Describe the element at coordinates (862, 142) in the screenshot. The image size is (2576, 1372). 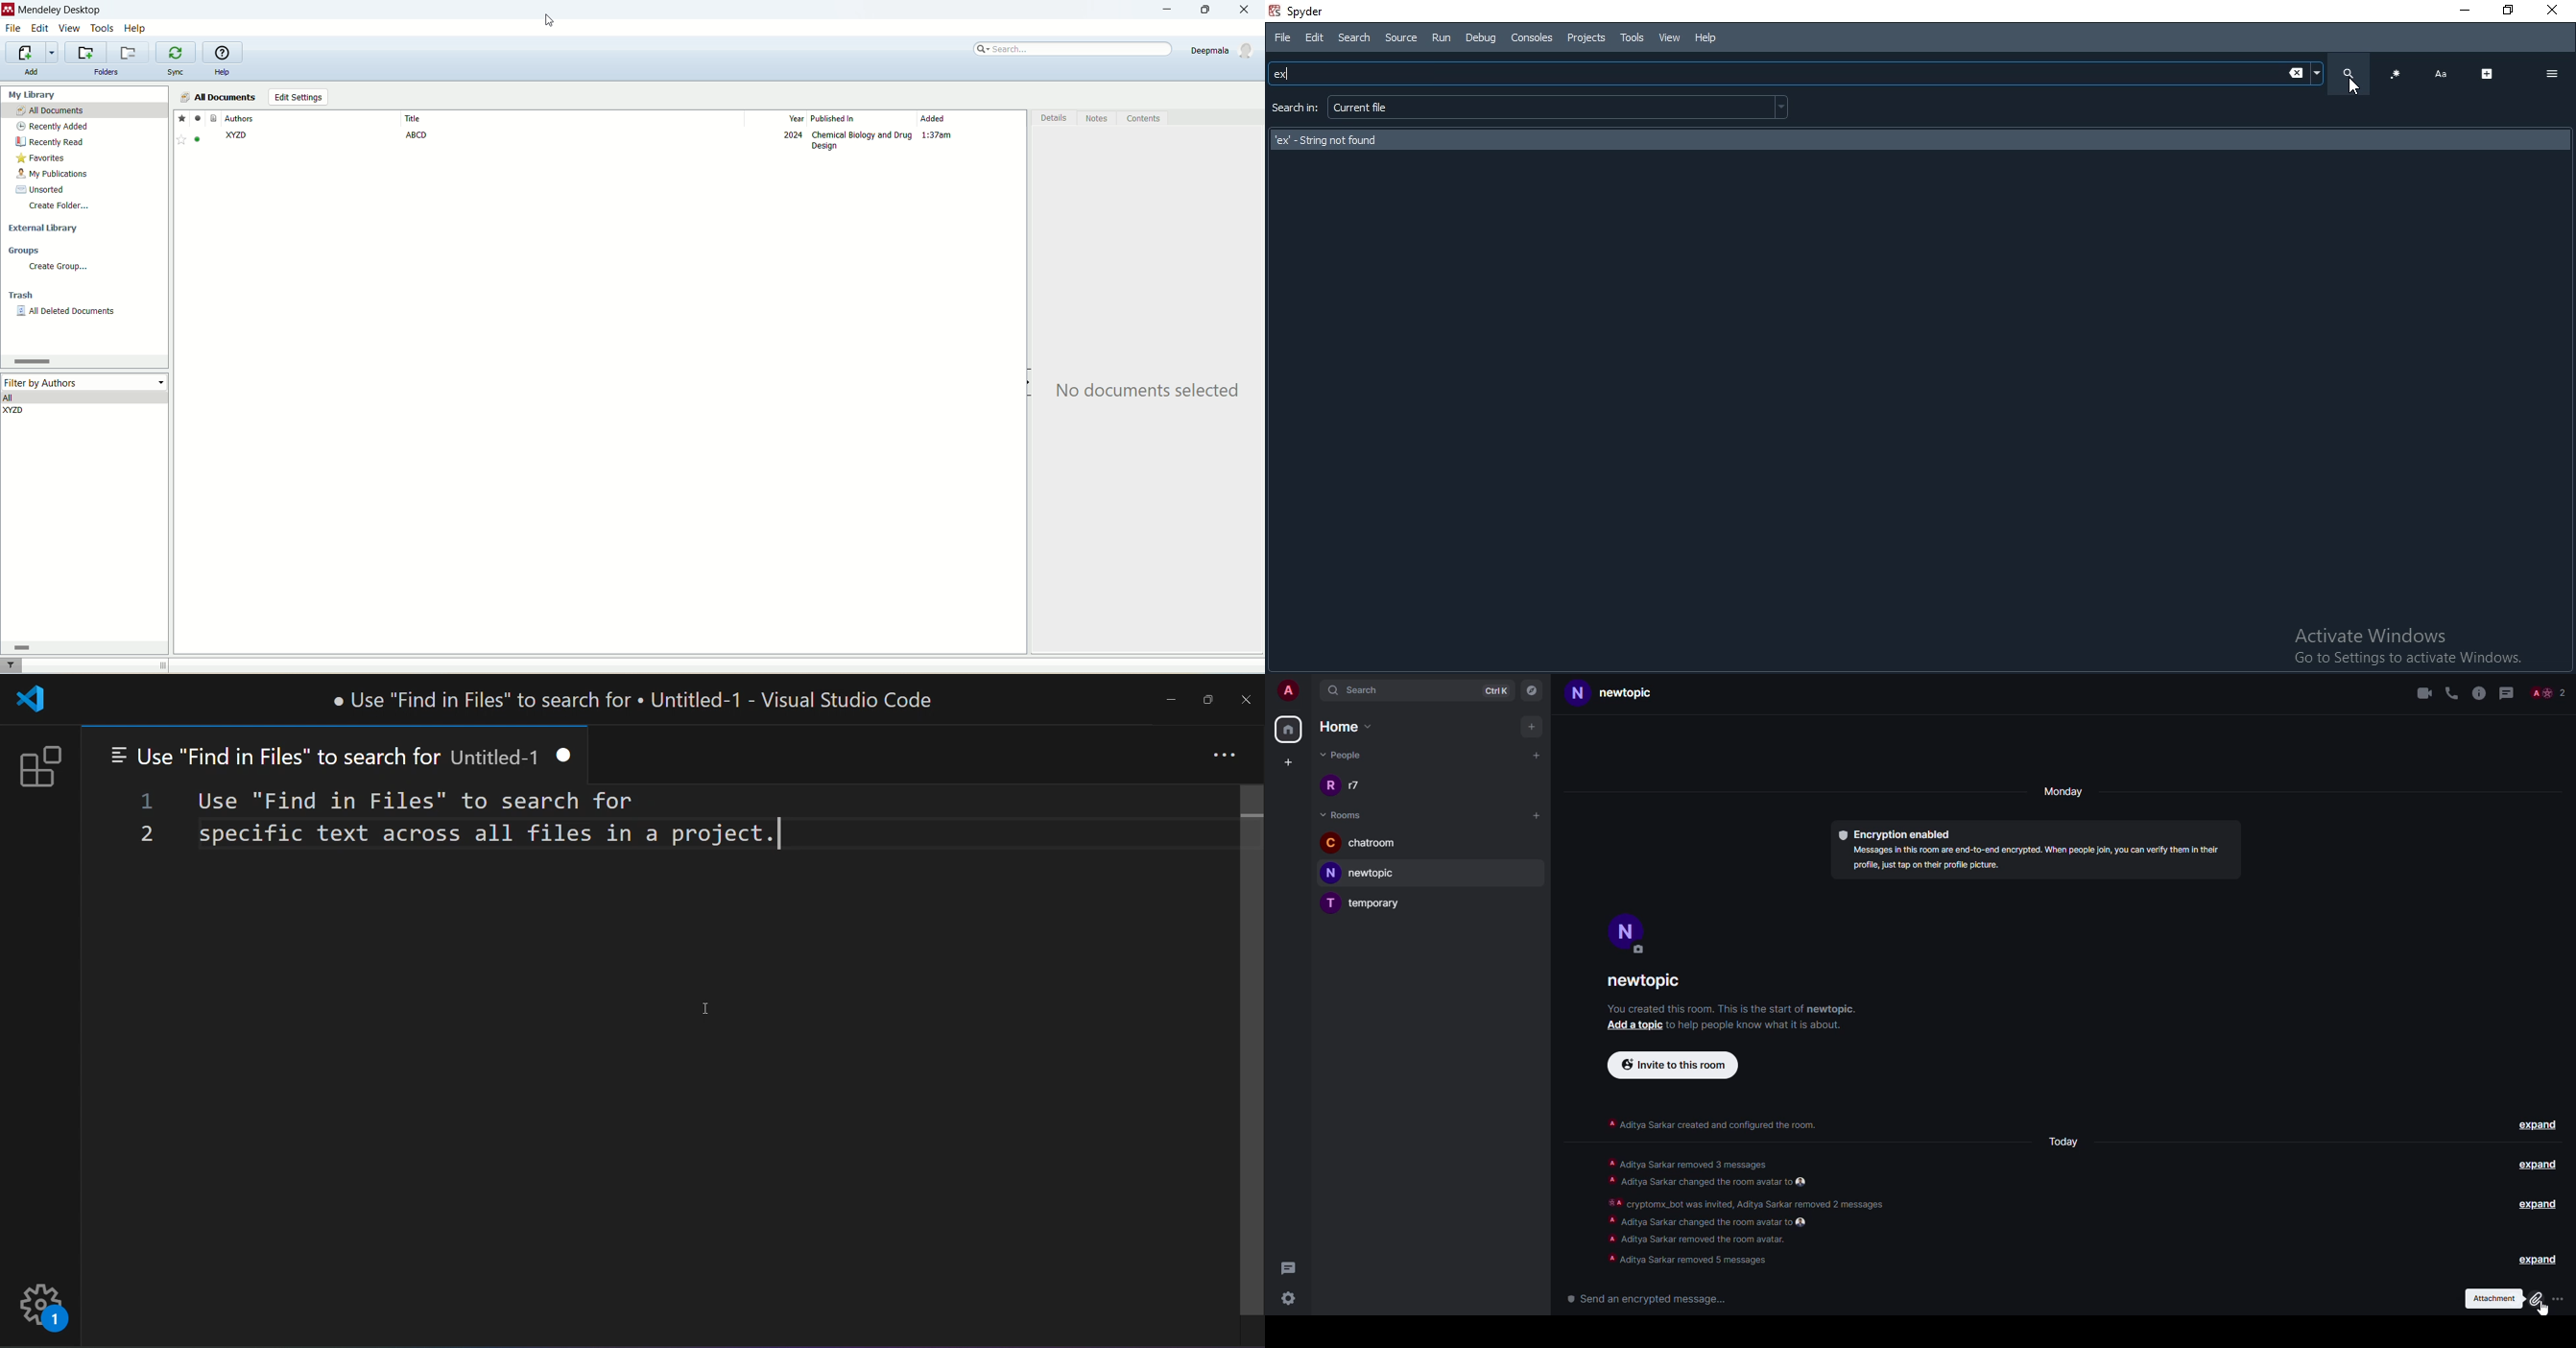
I see `Chemical biology and drug design` at that location.